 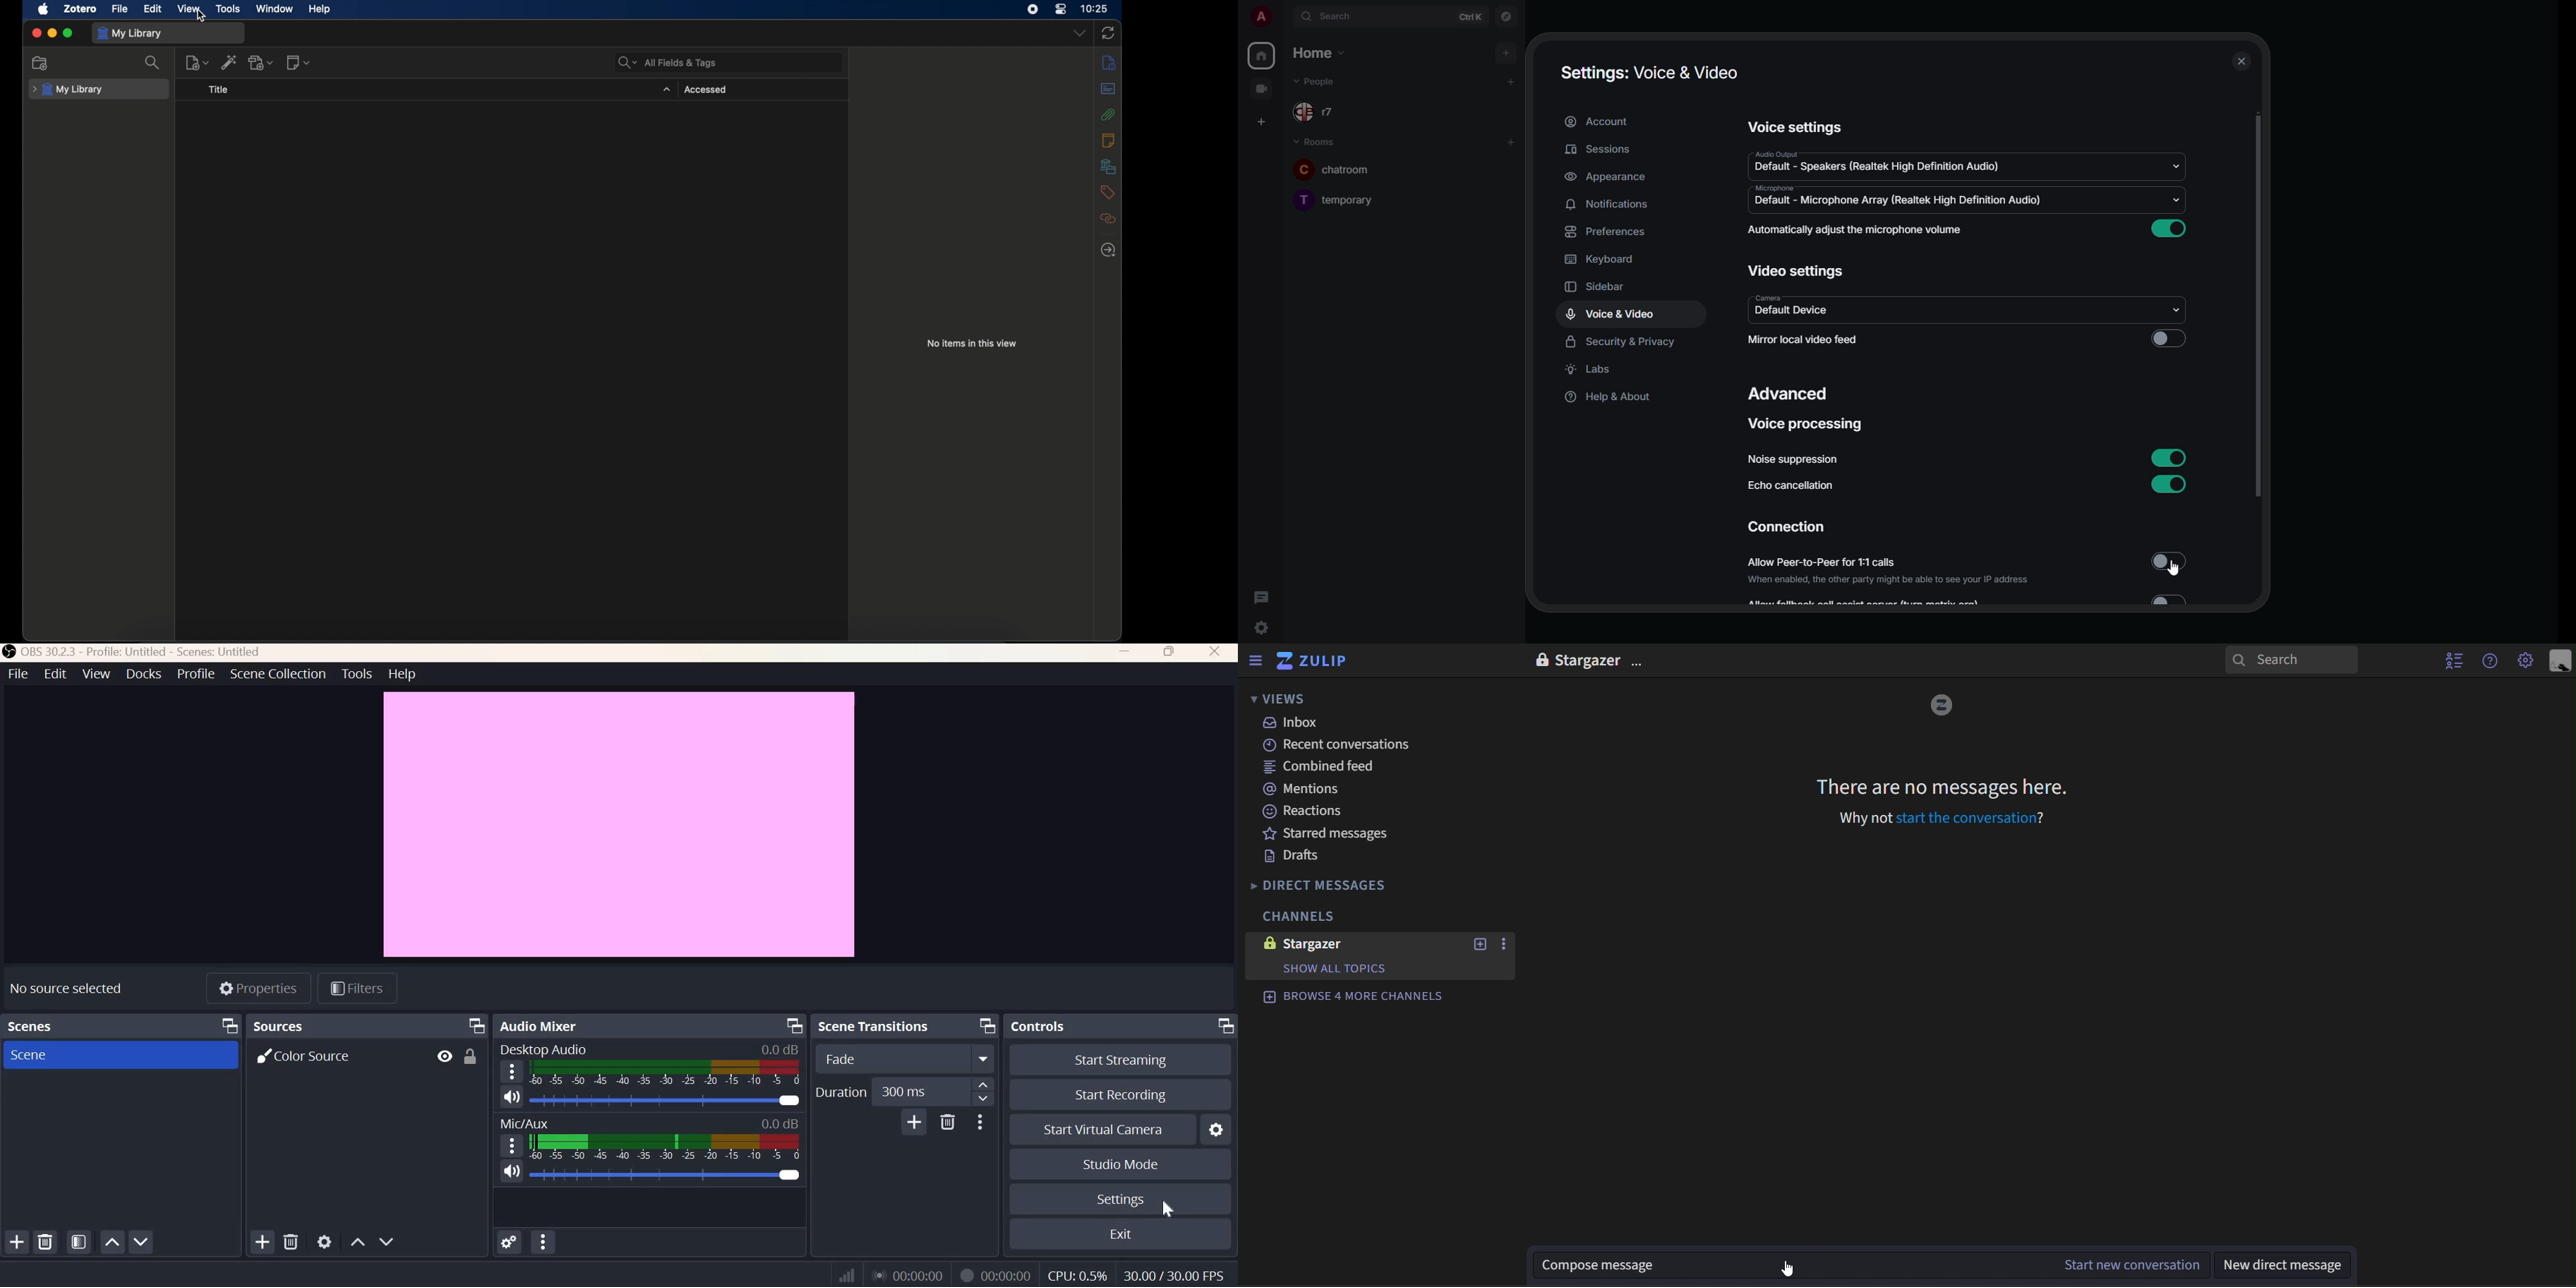 I want to click on Configure virtual camera, so click(x=1217, y=1128).